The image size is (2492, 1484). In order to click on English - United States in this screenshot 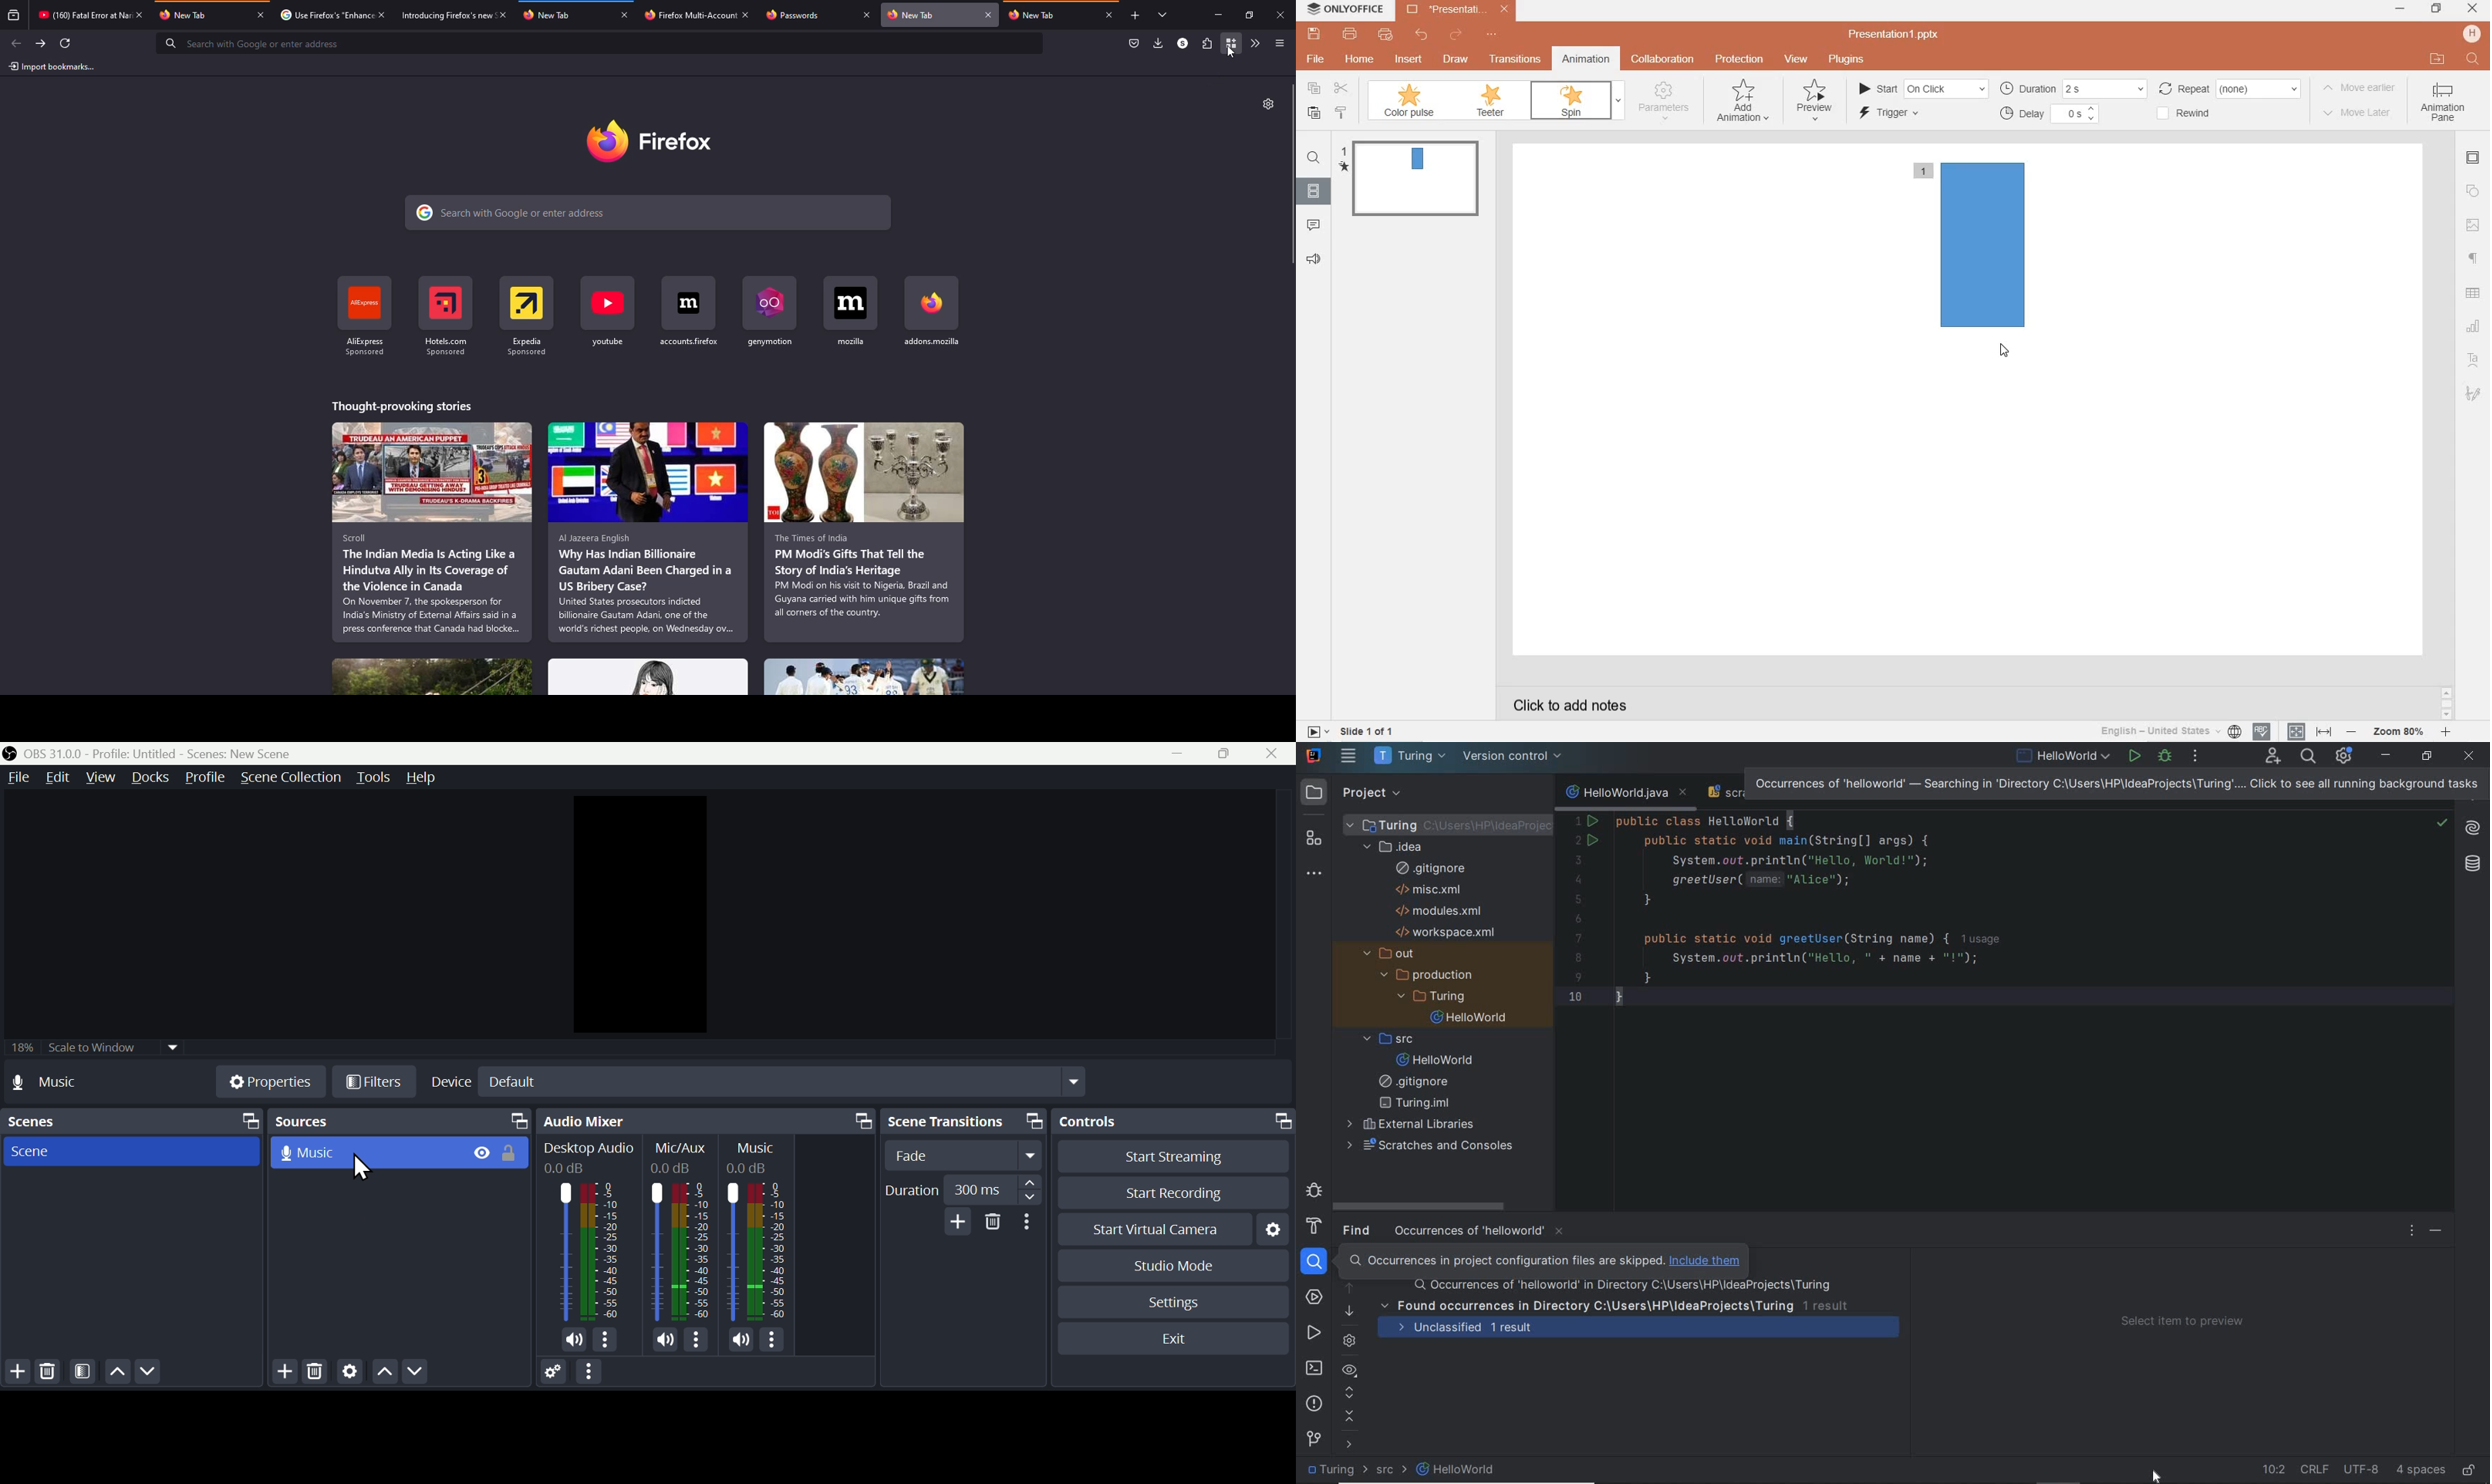, I will do `click(2169, 731)`.